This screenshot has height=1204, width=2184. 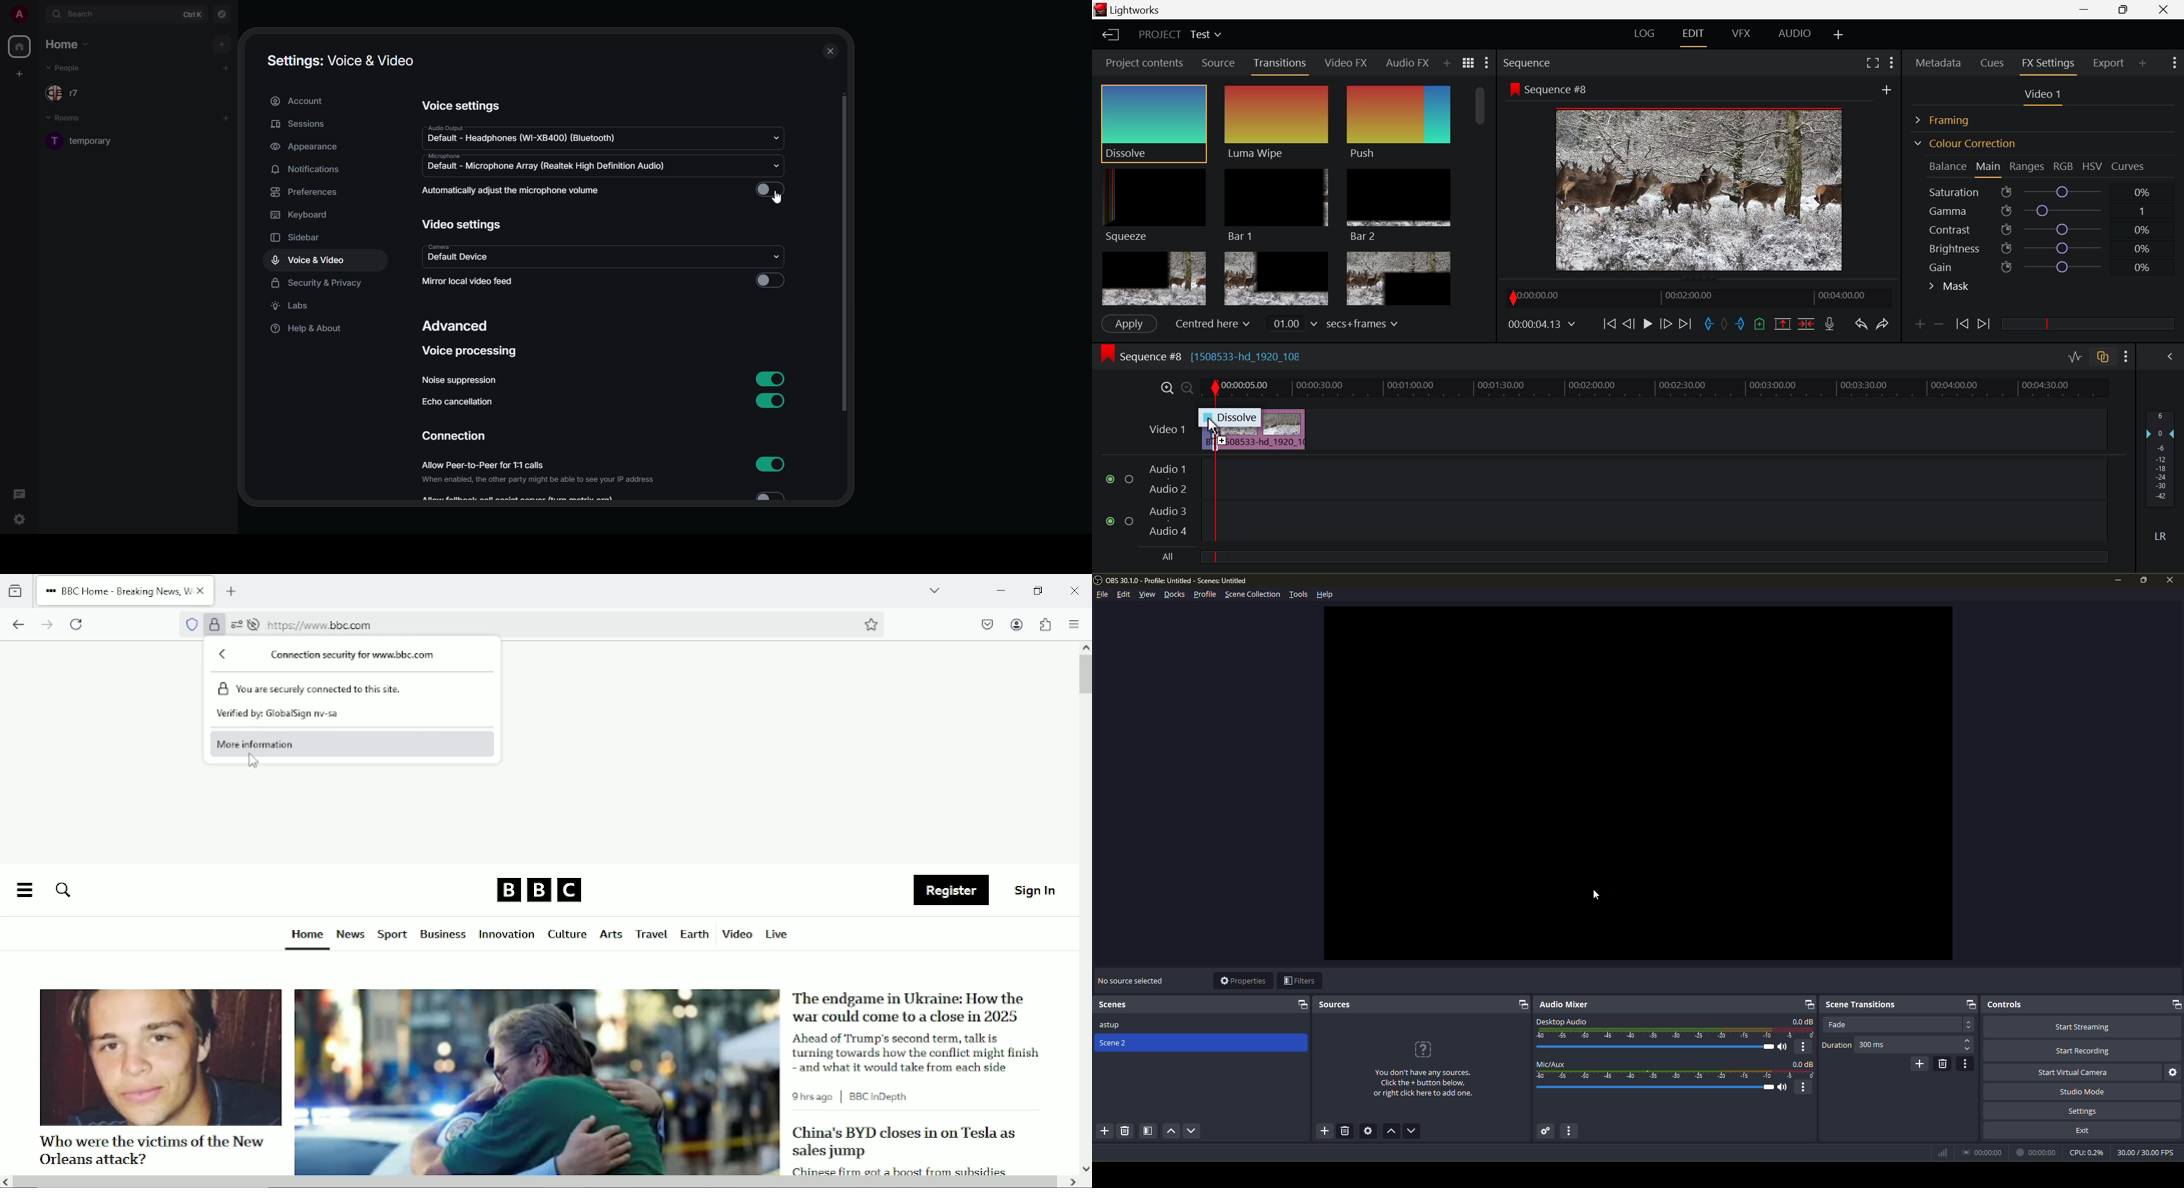 I want to click on mute, so click(x=1782, y=1047).